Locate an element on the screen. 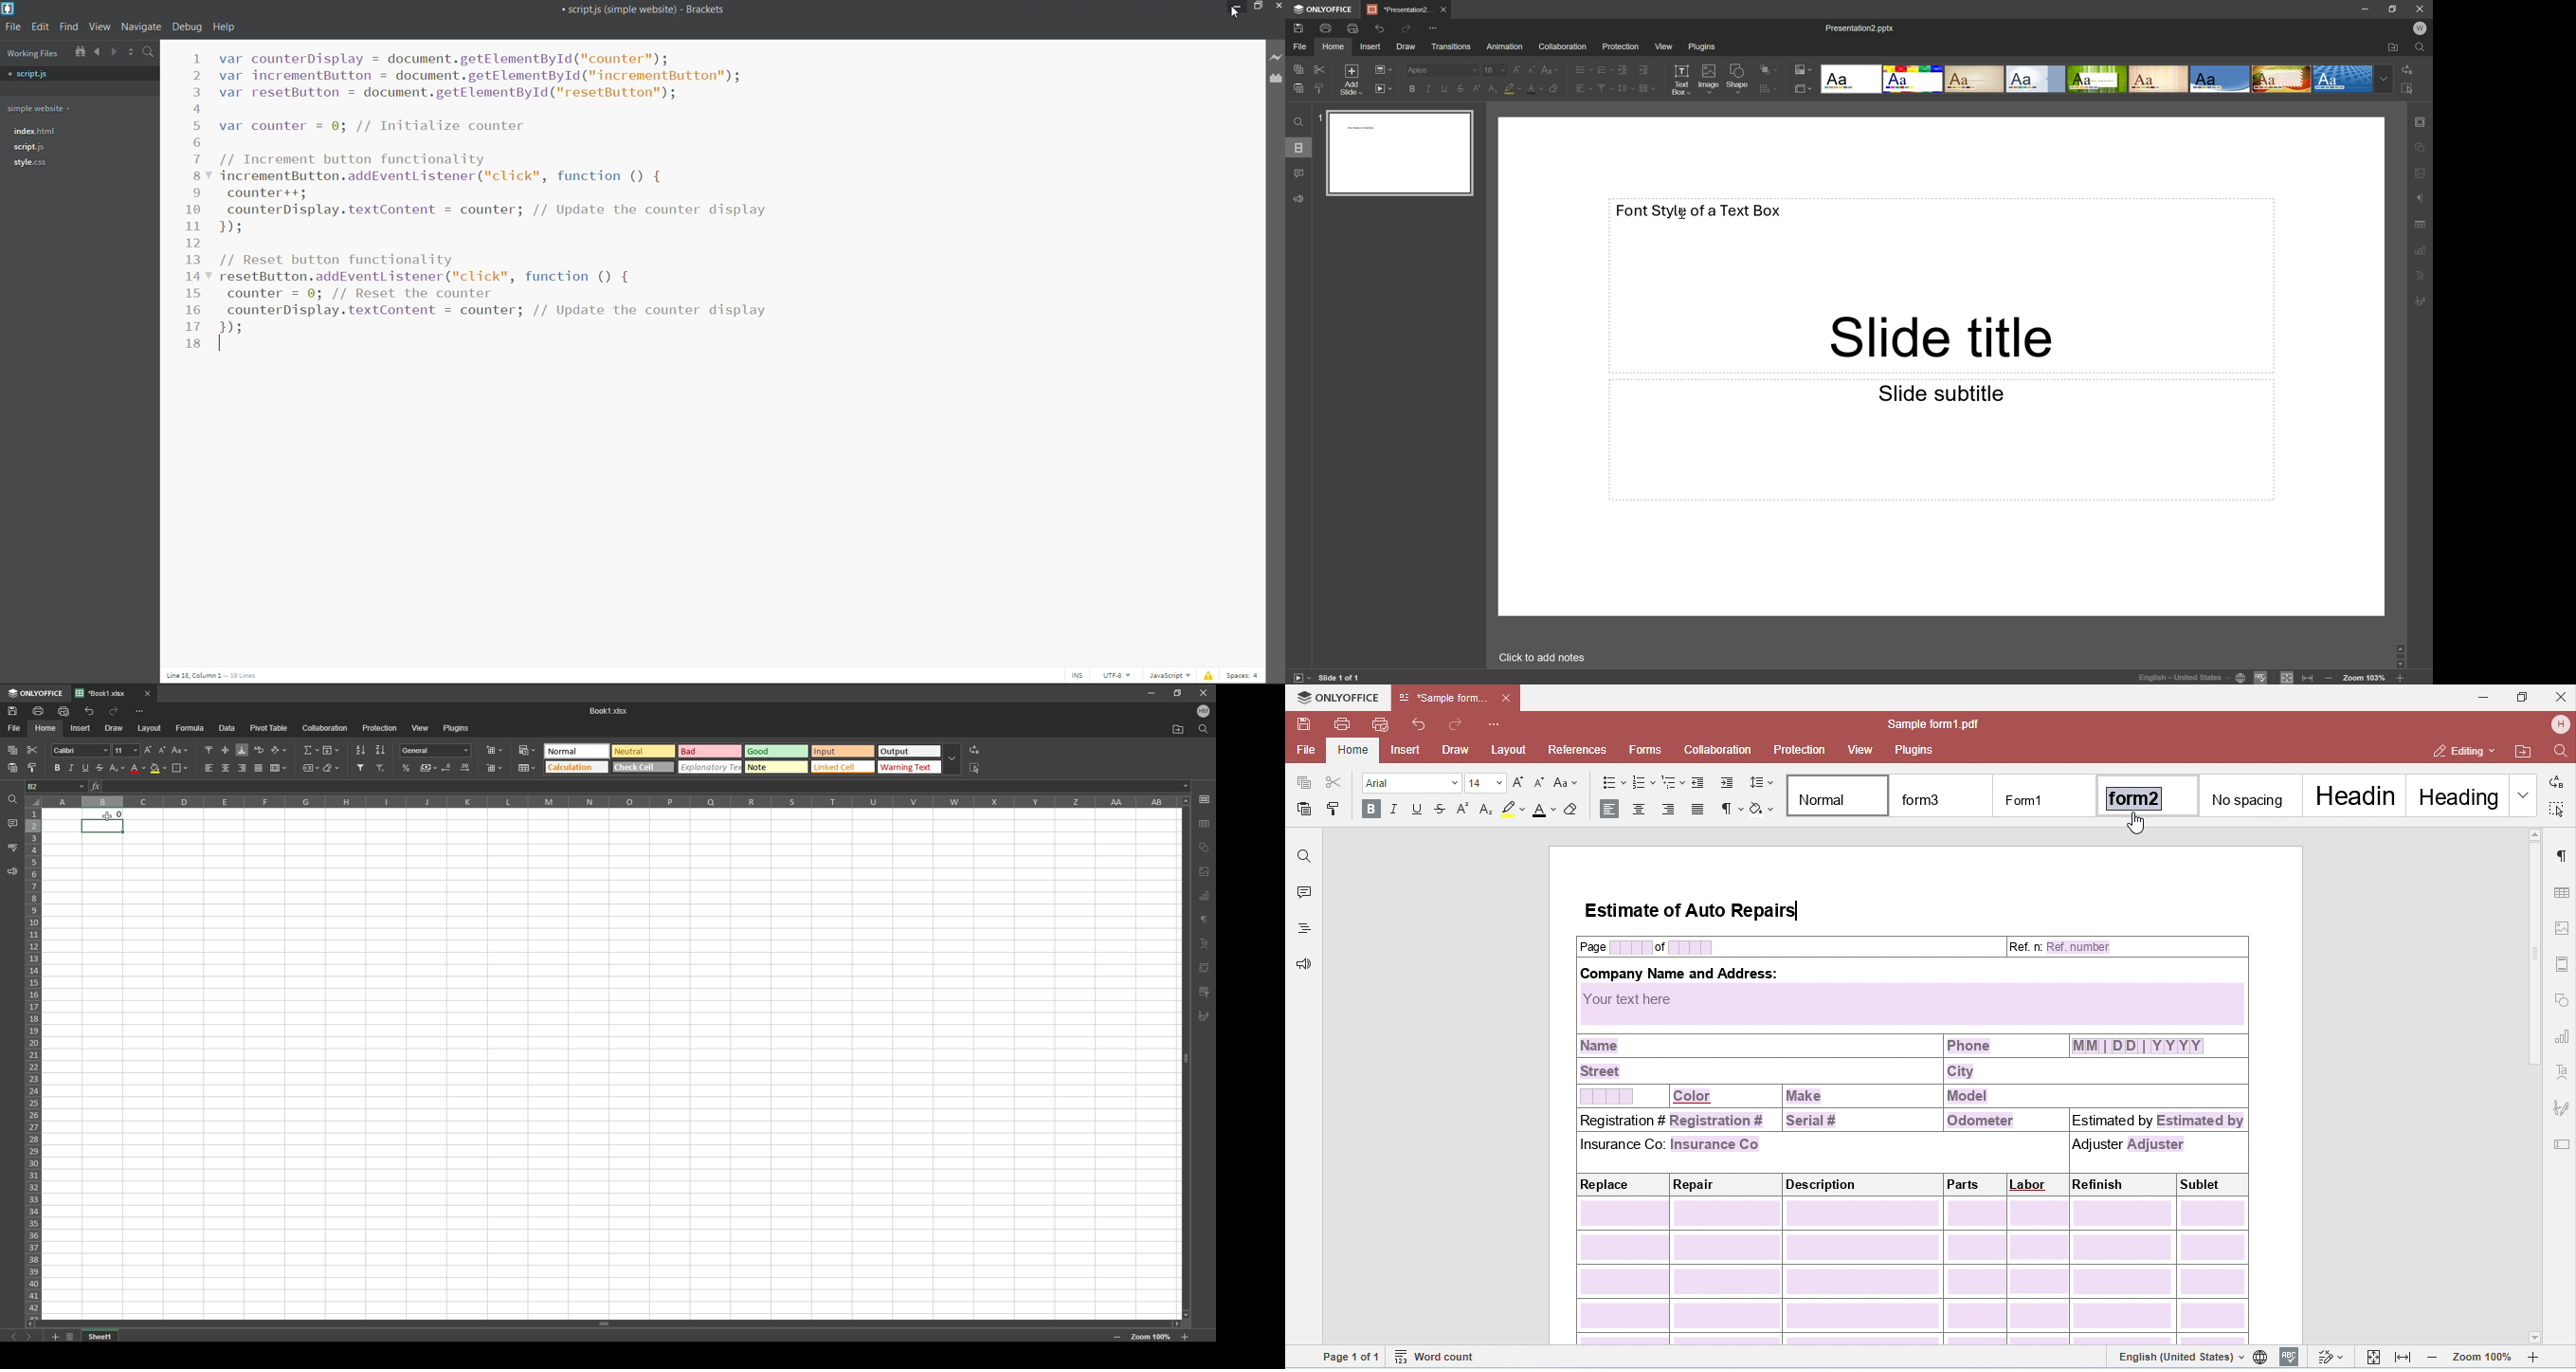 Image resolution: width=2576 pixels, height=1372 pixels. Bad is located at coordinates (710, 750).